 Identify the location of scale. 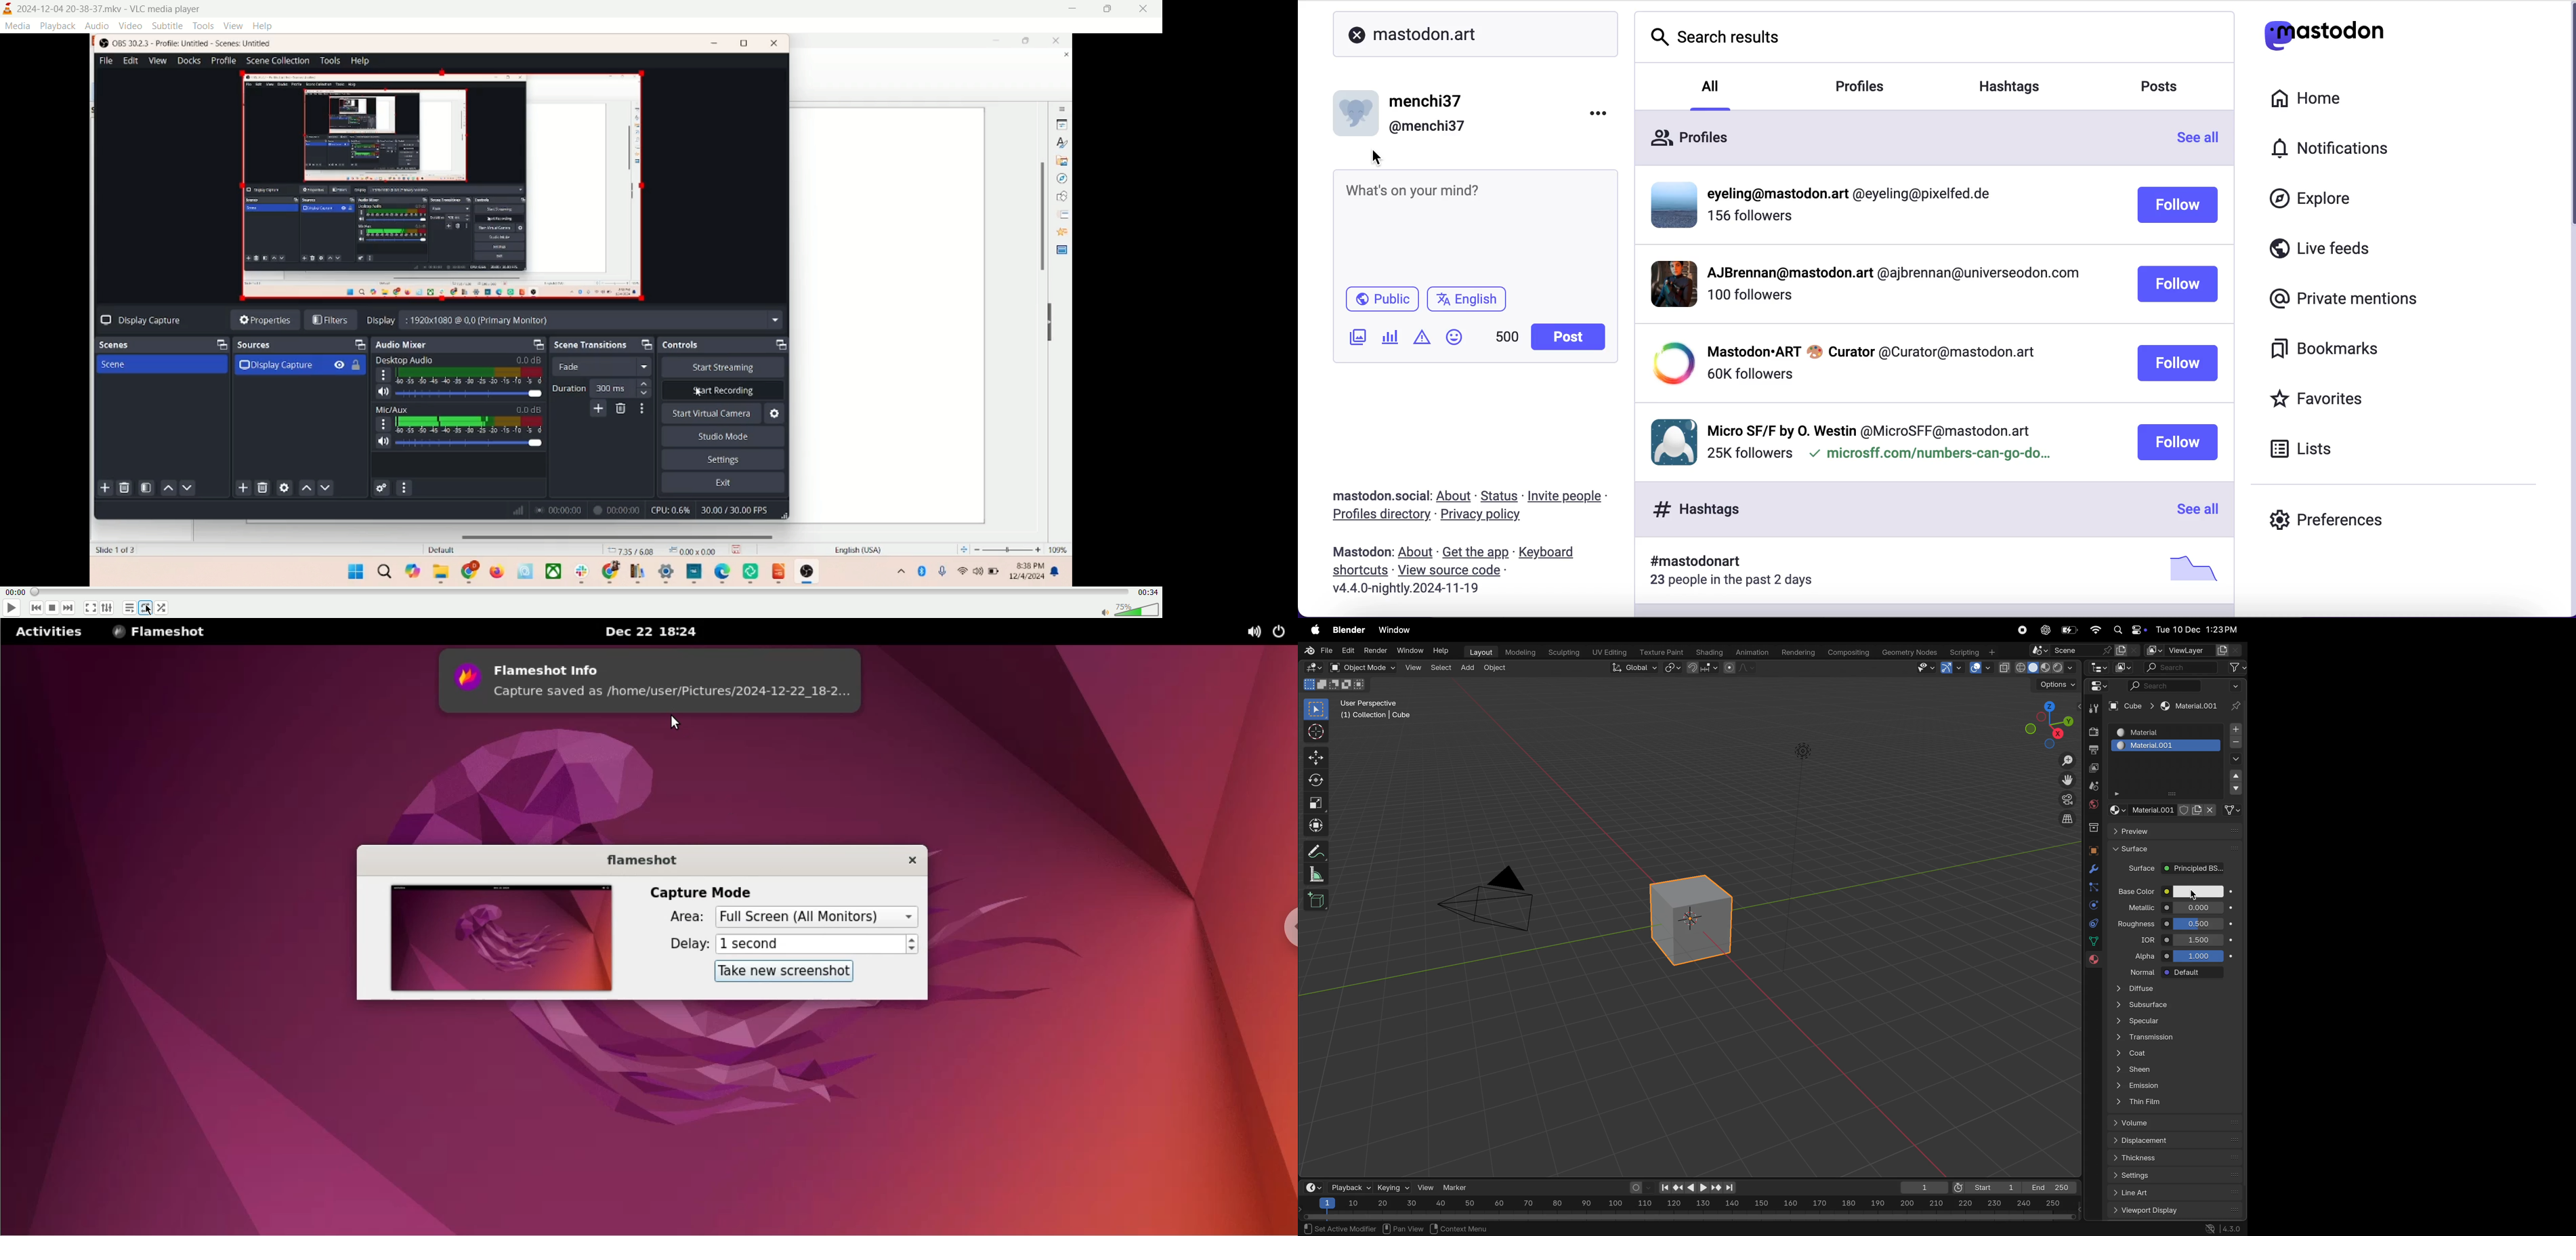
(1313, 874).